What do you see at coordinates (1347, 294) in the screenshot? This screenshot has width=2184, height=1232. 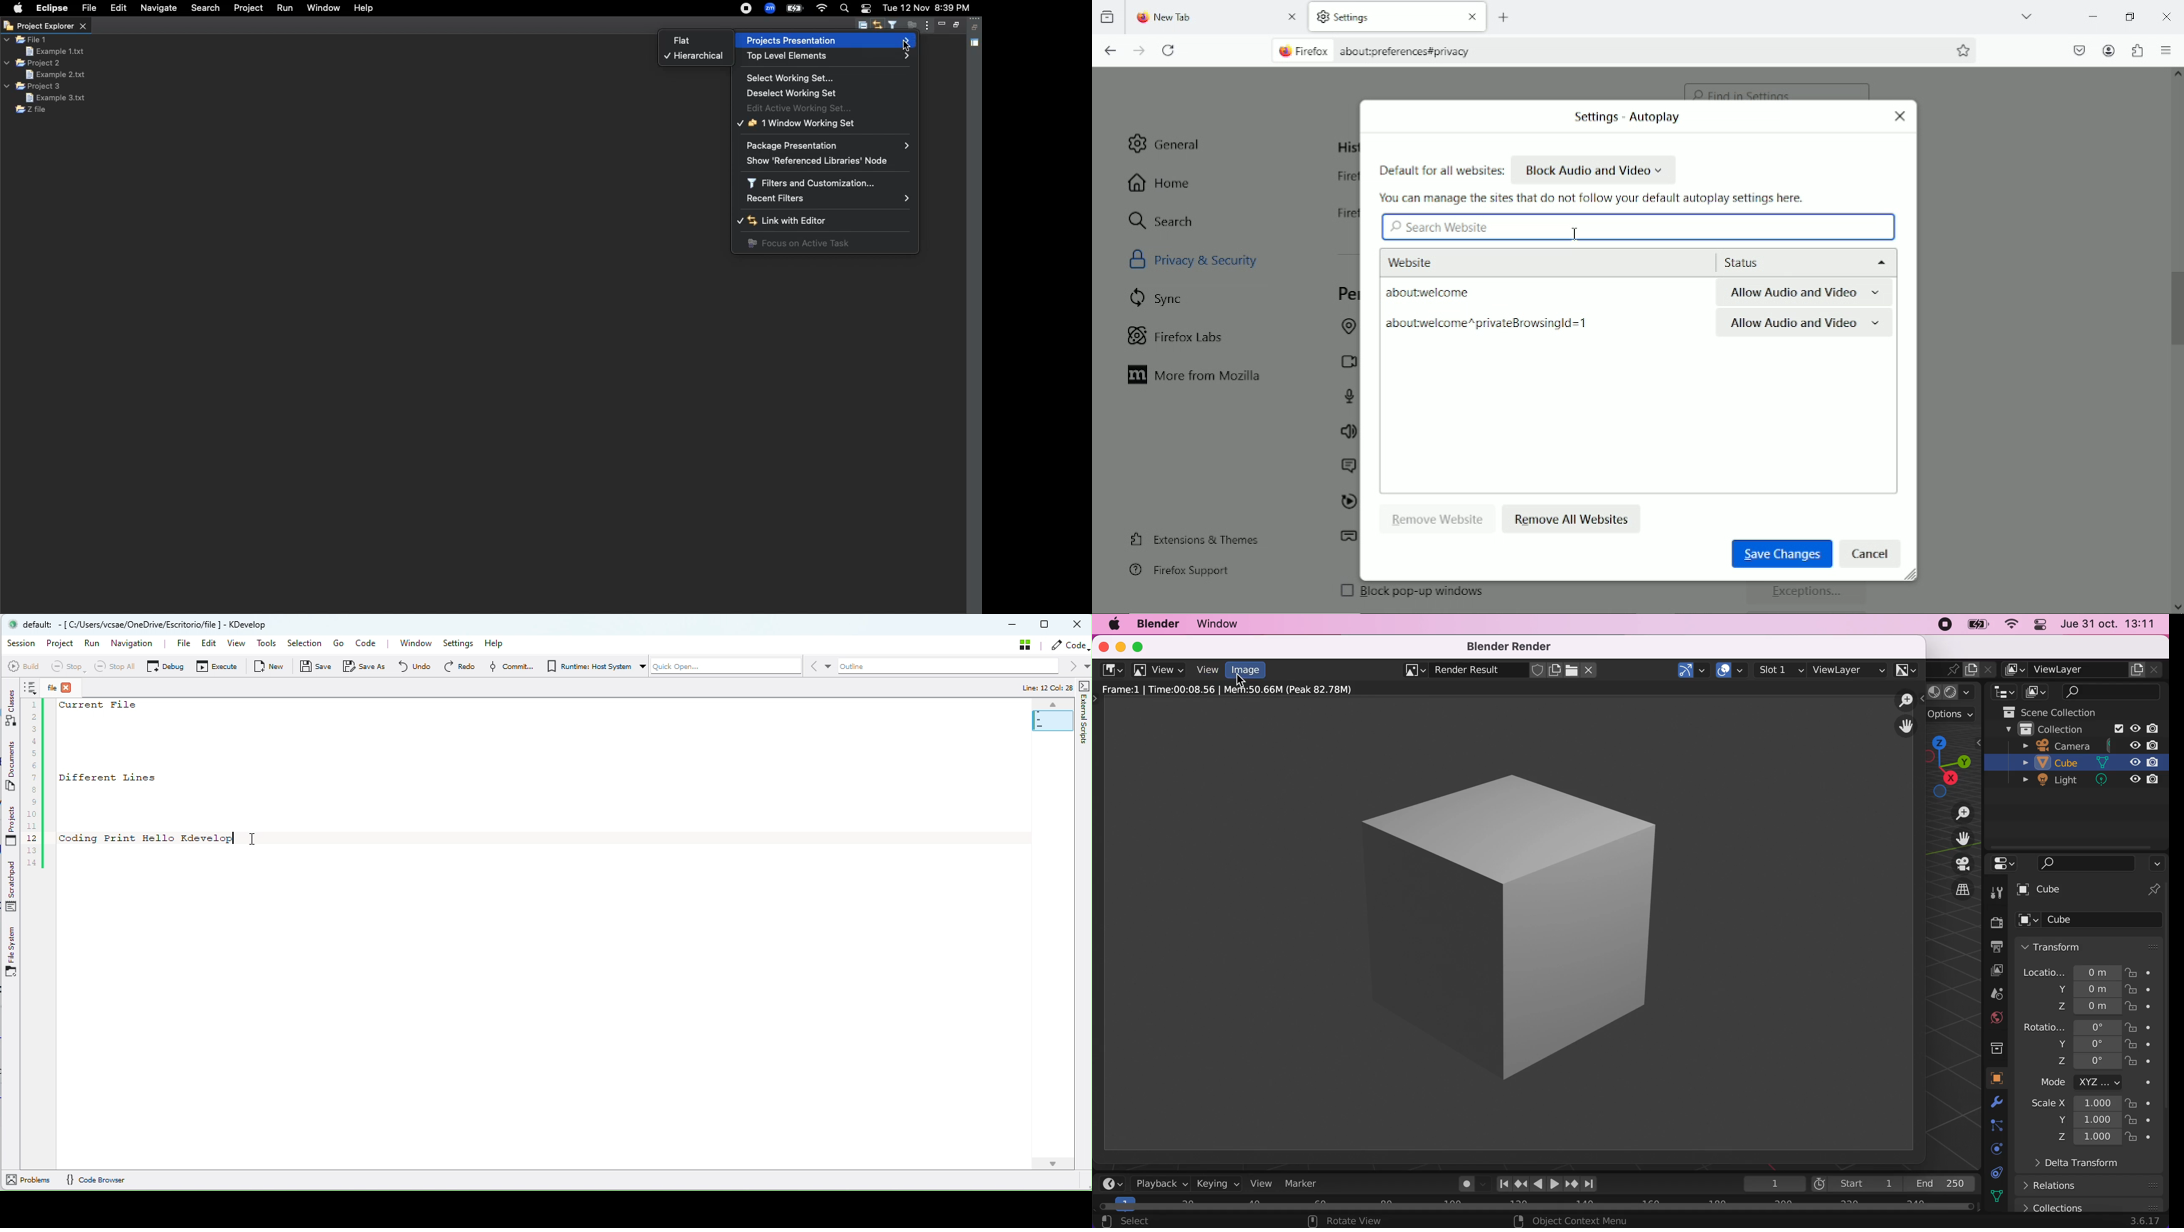 I see `permissions` at bounding box center [1347, 294].